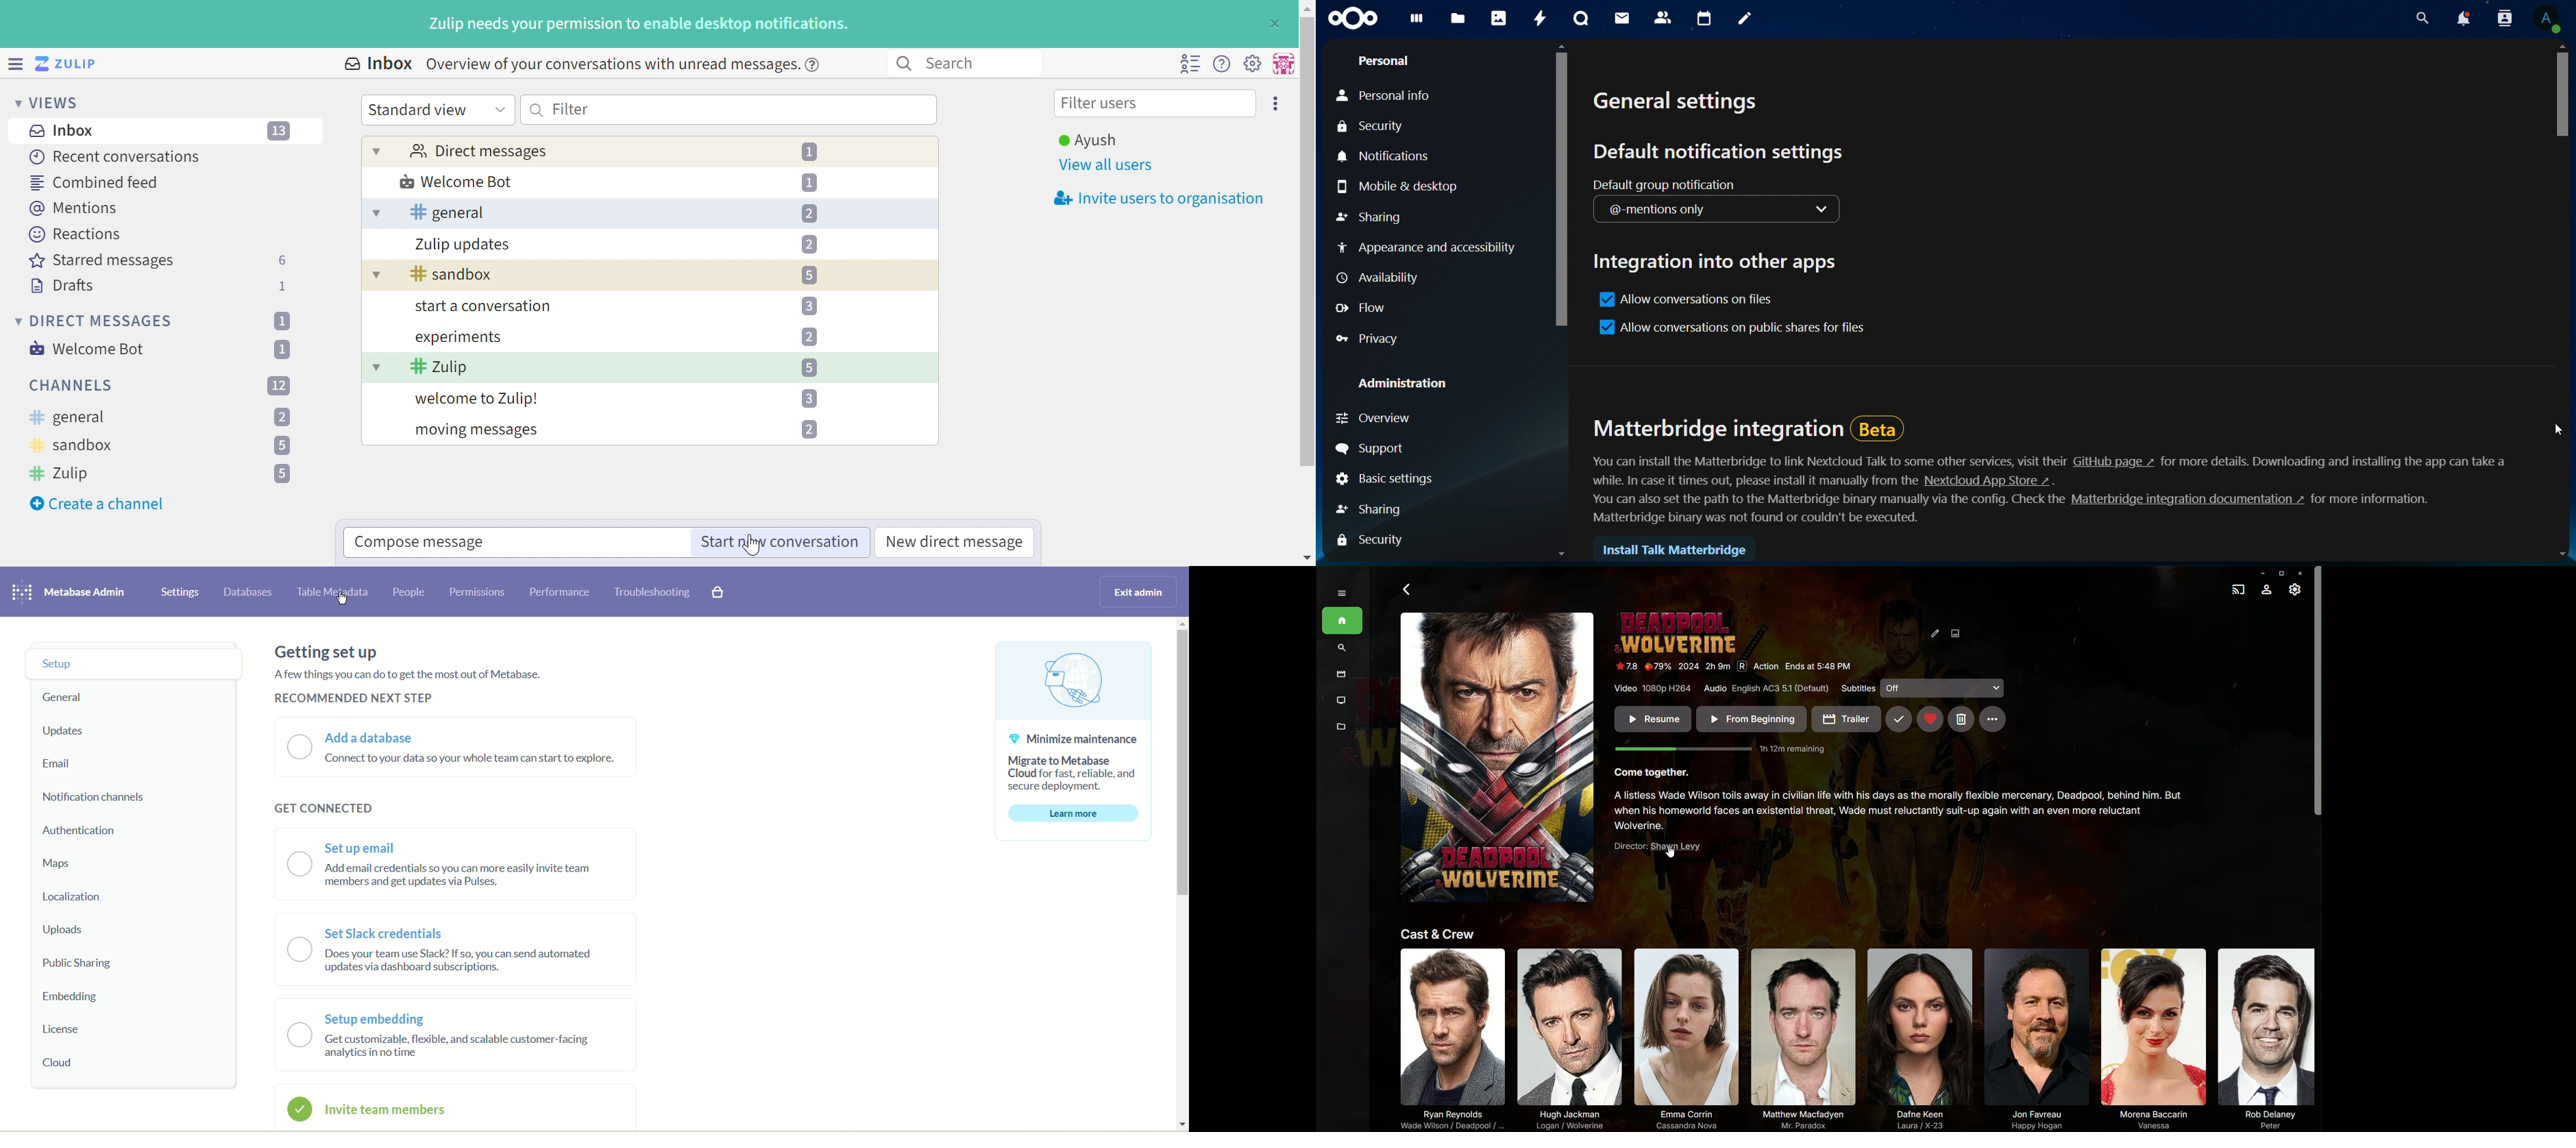 The height and width of the screenshot is (1148, 2576). I want to click on Explore paid features, so click(719, 593).